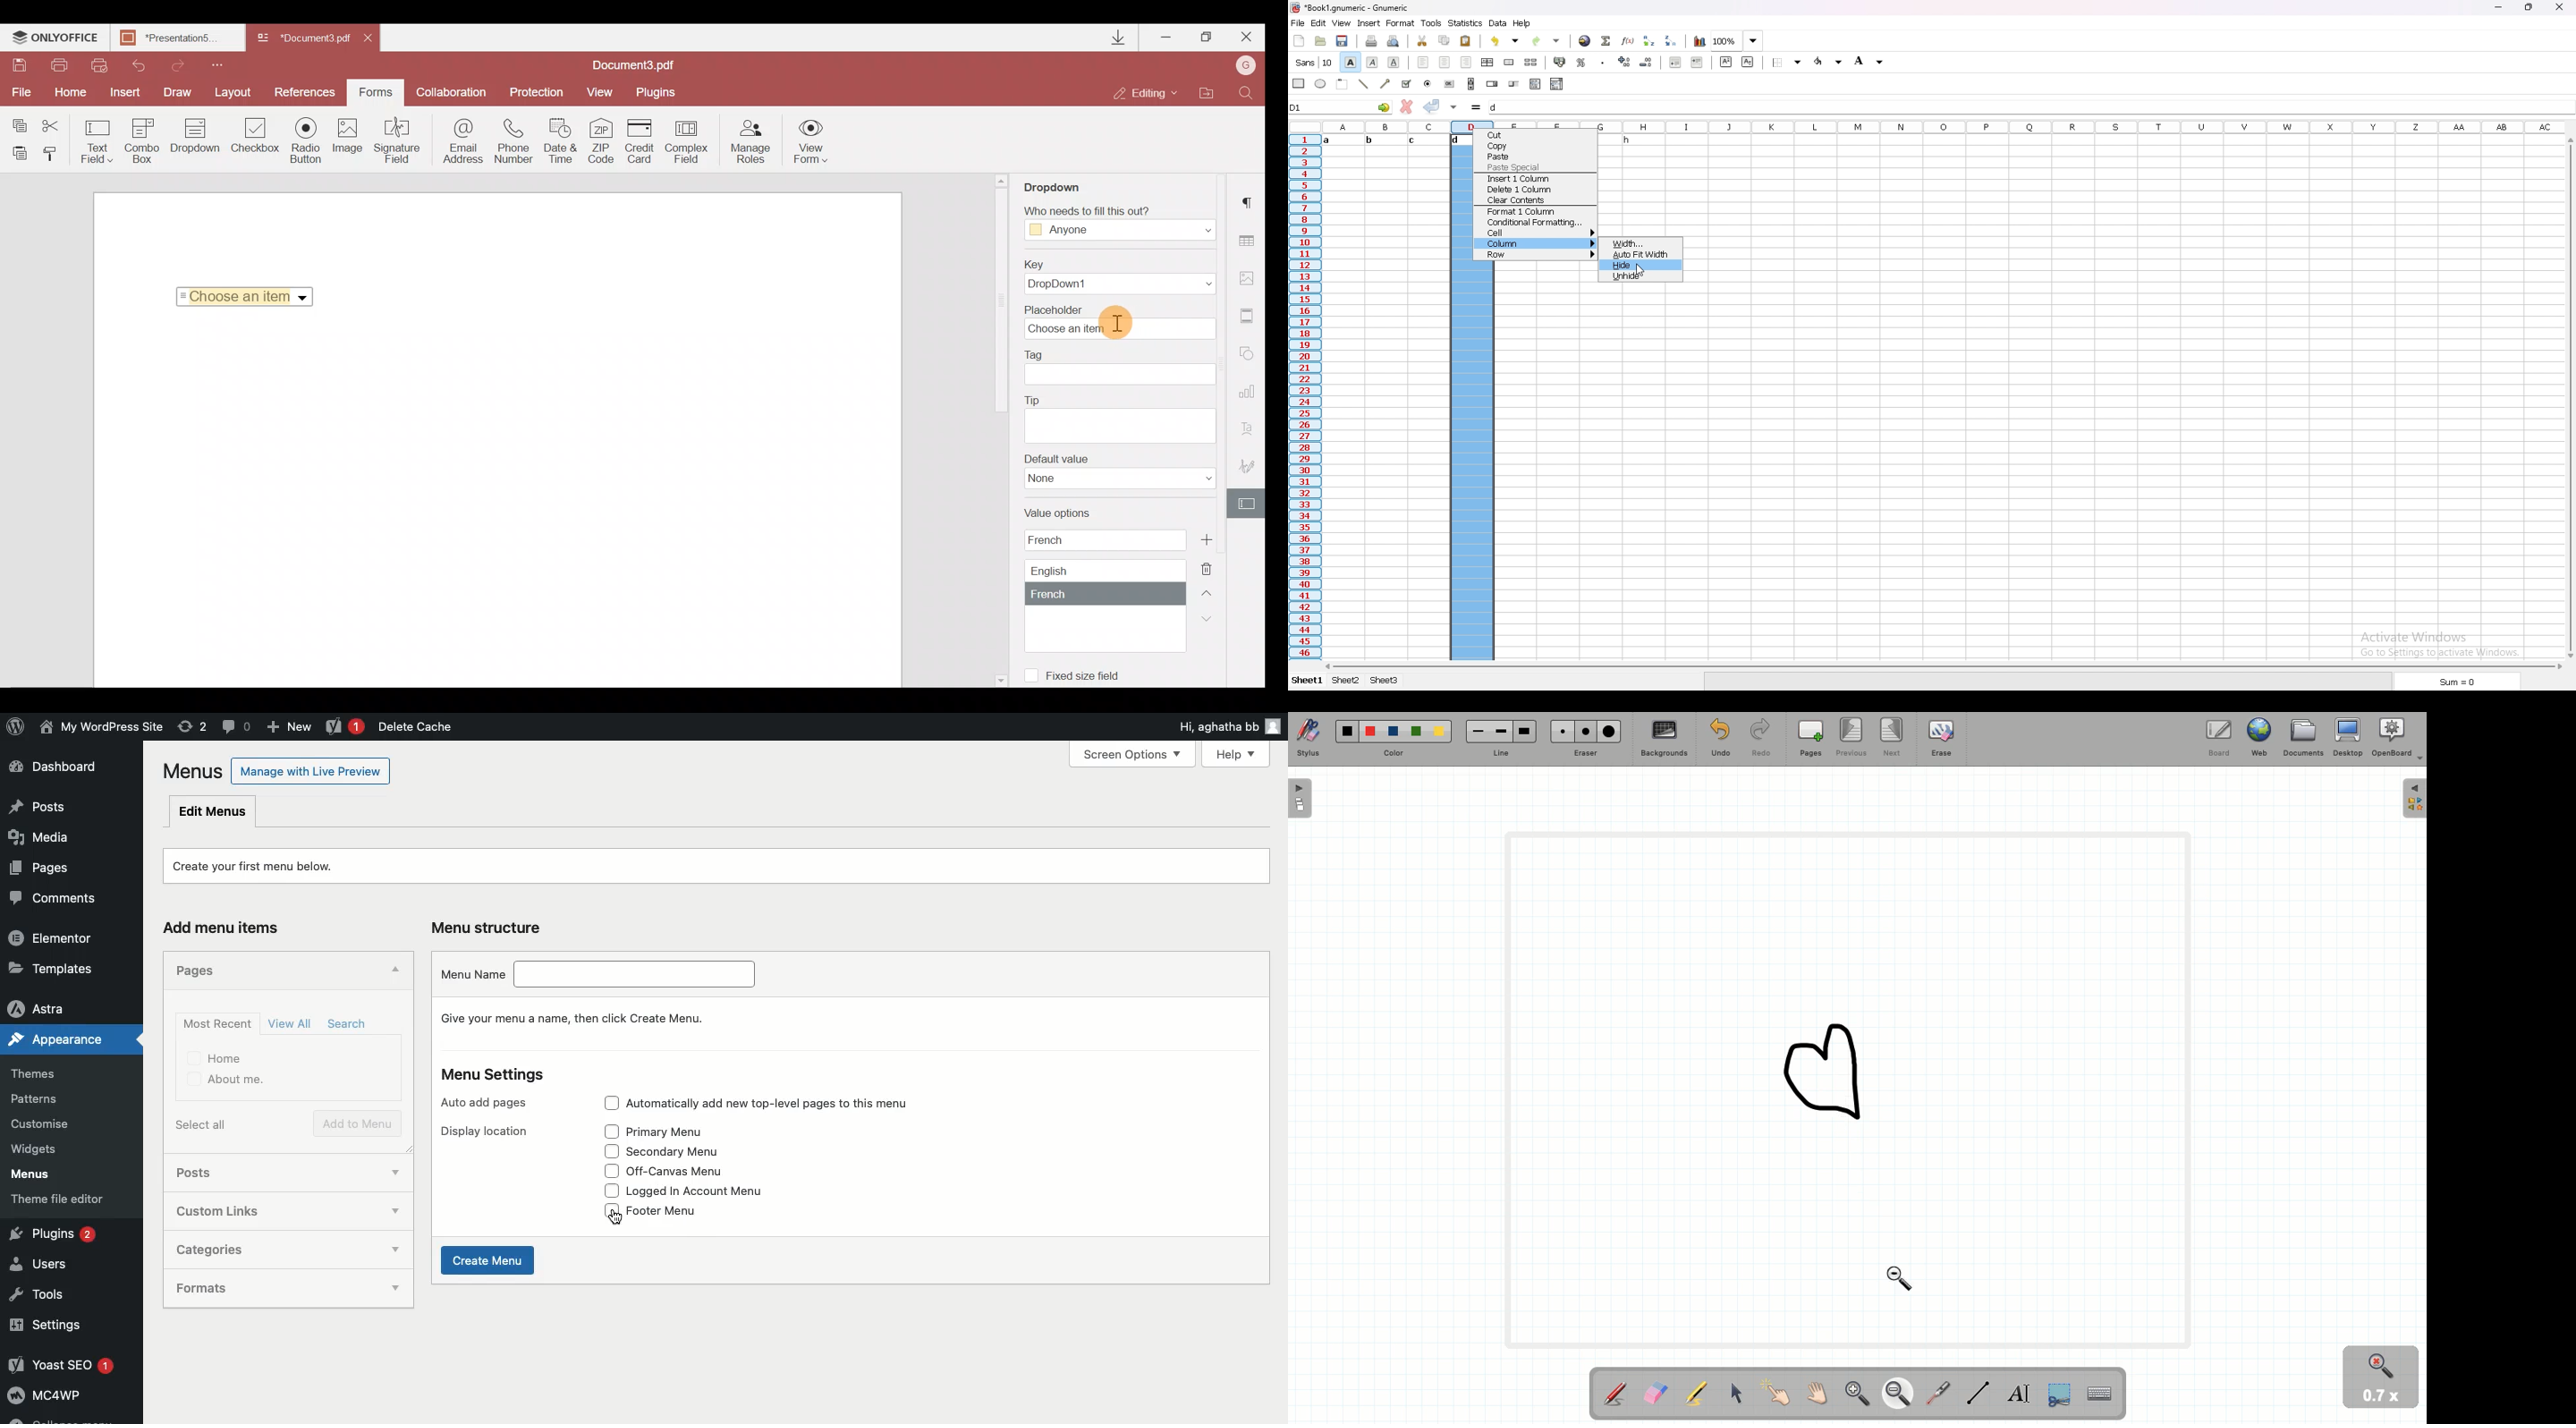 The width and height of the screenshot is (2576, 1428). Describe the element at coordinates (391, 1250) in the screenshot. I see `Check box` at that location.